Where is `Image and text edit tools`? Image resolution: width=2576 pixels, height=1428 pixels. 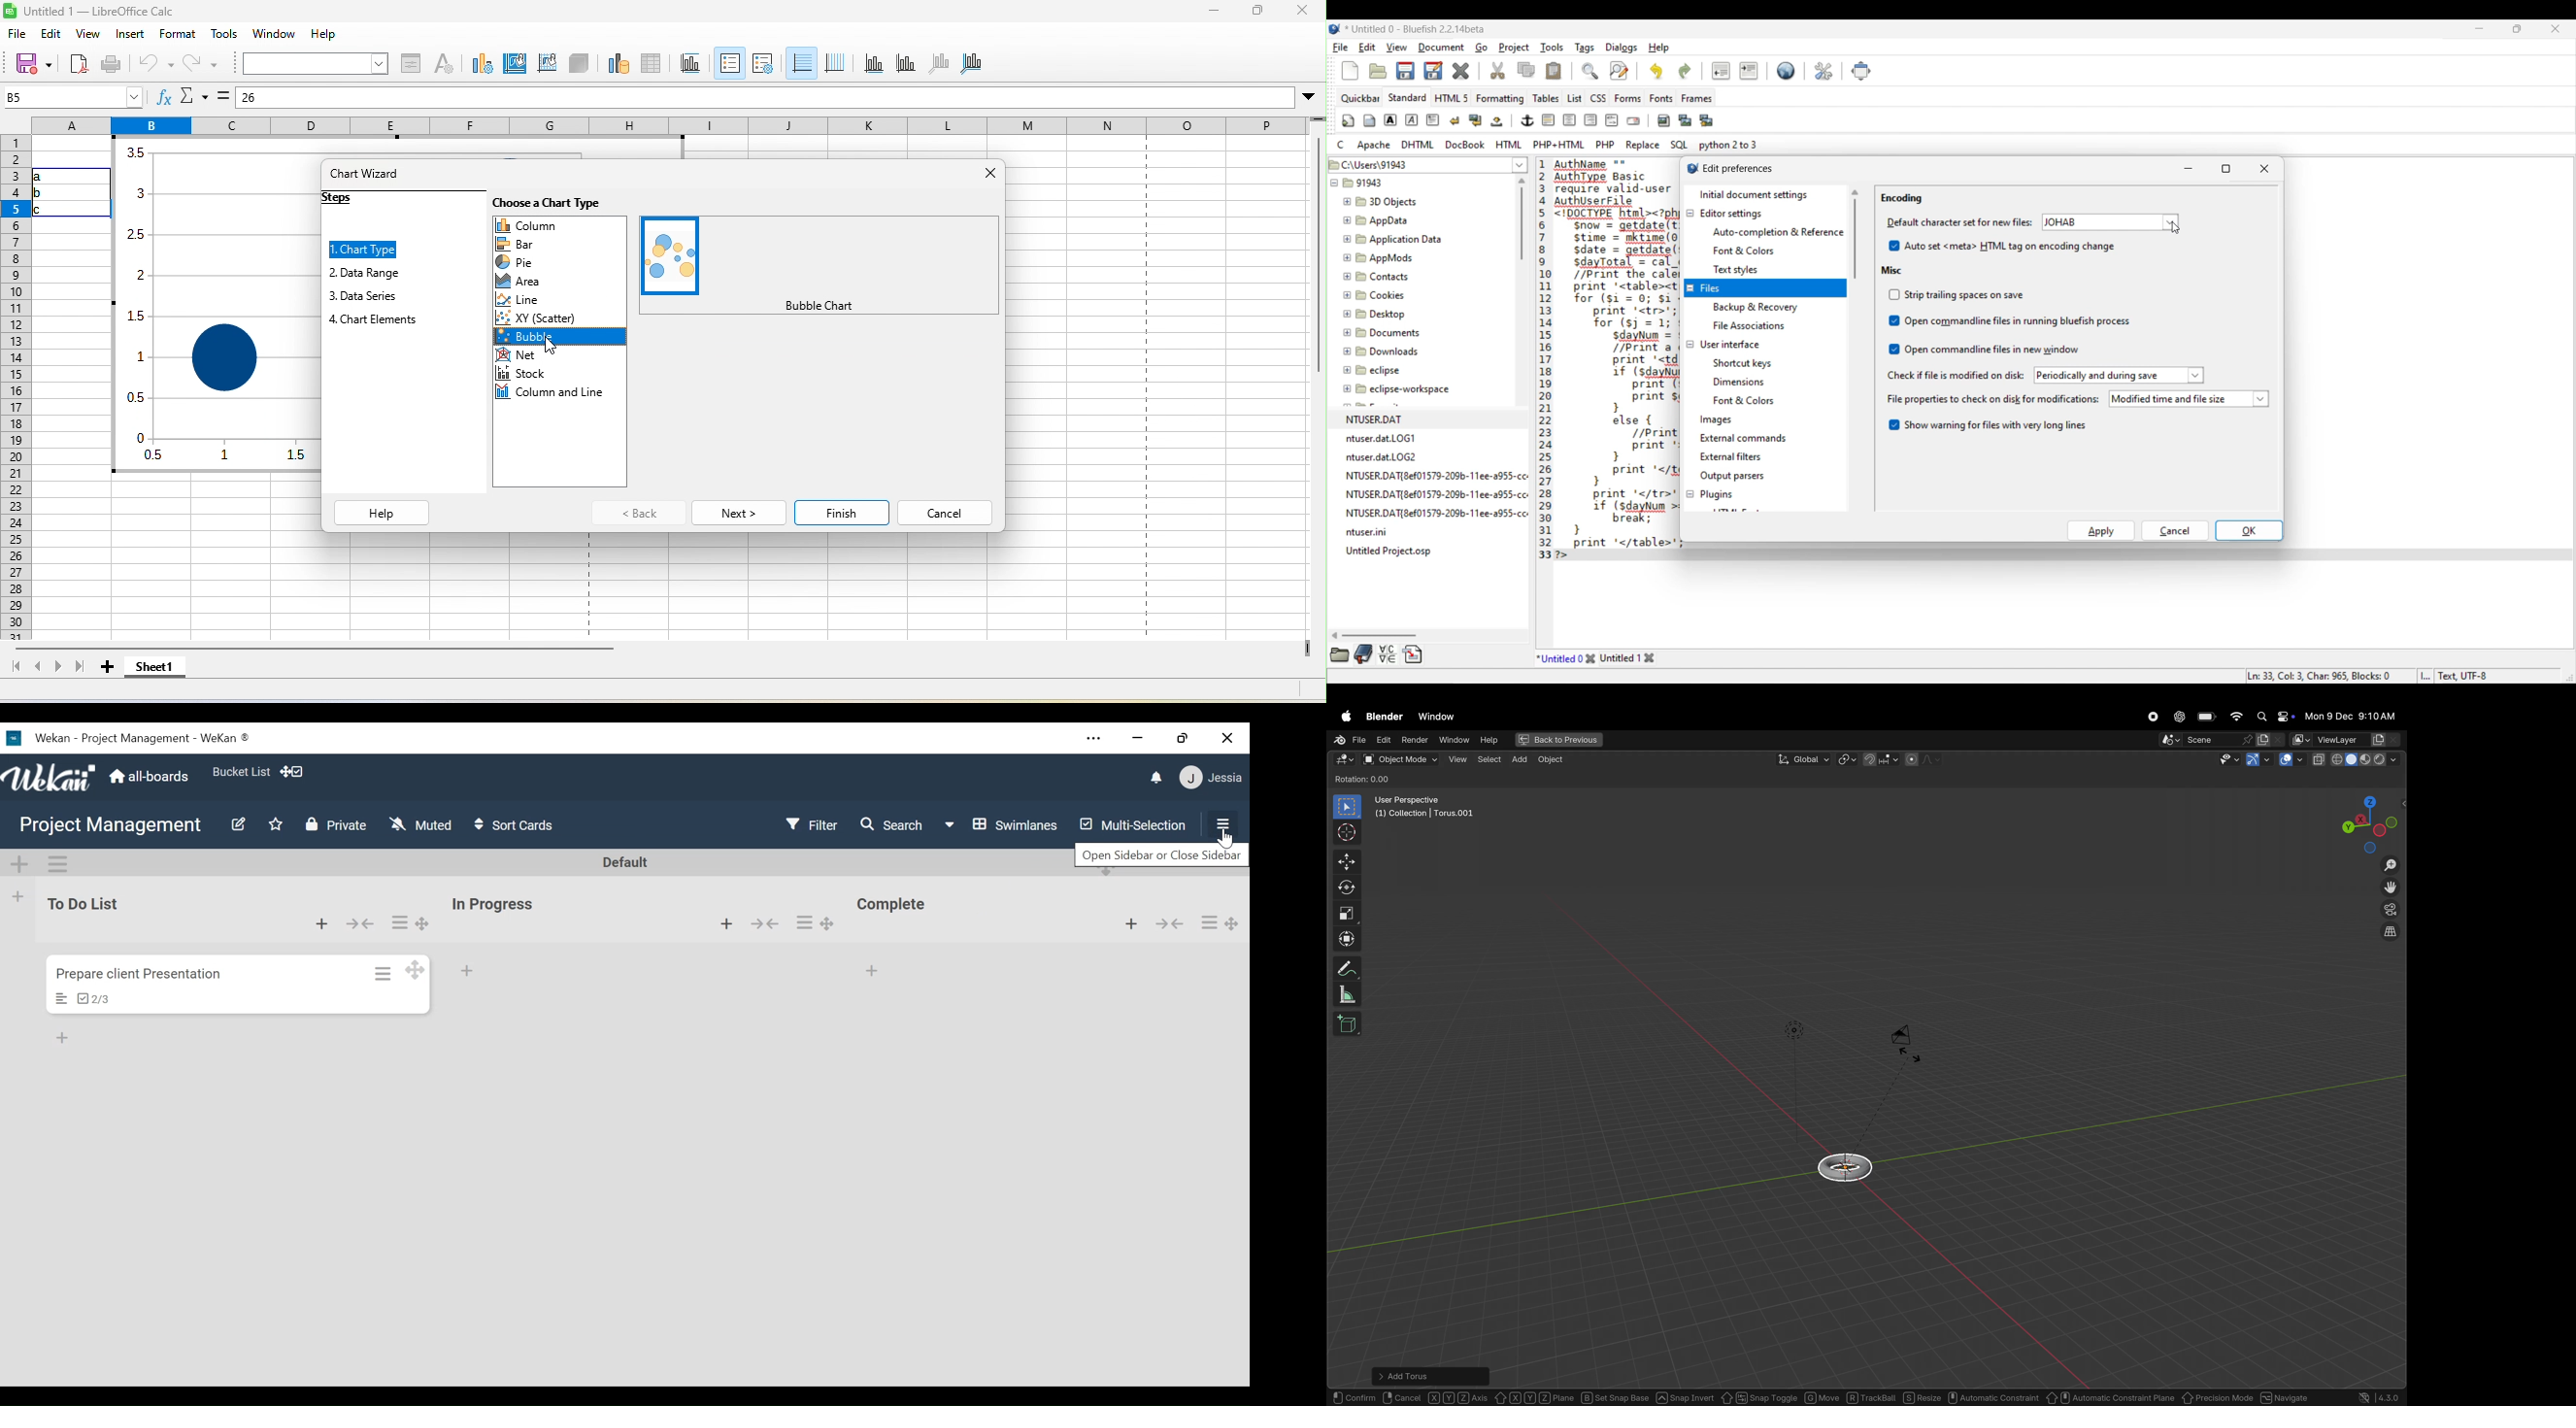
Image and text edit tools is located at coordinates (1529, 120).